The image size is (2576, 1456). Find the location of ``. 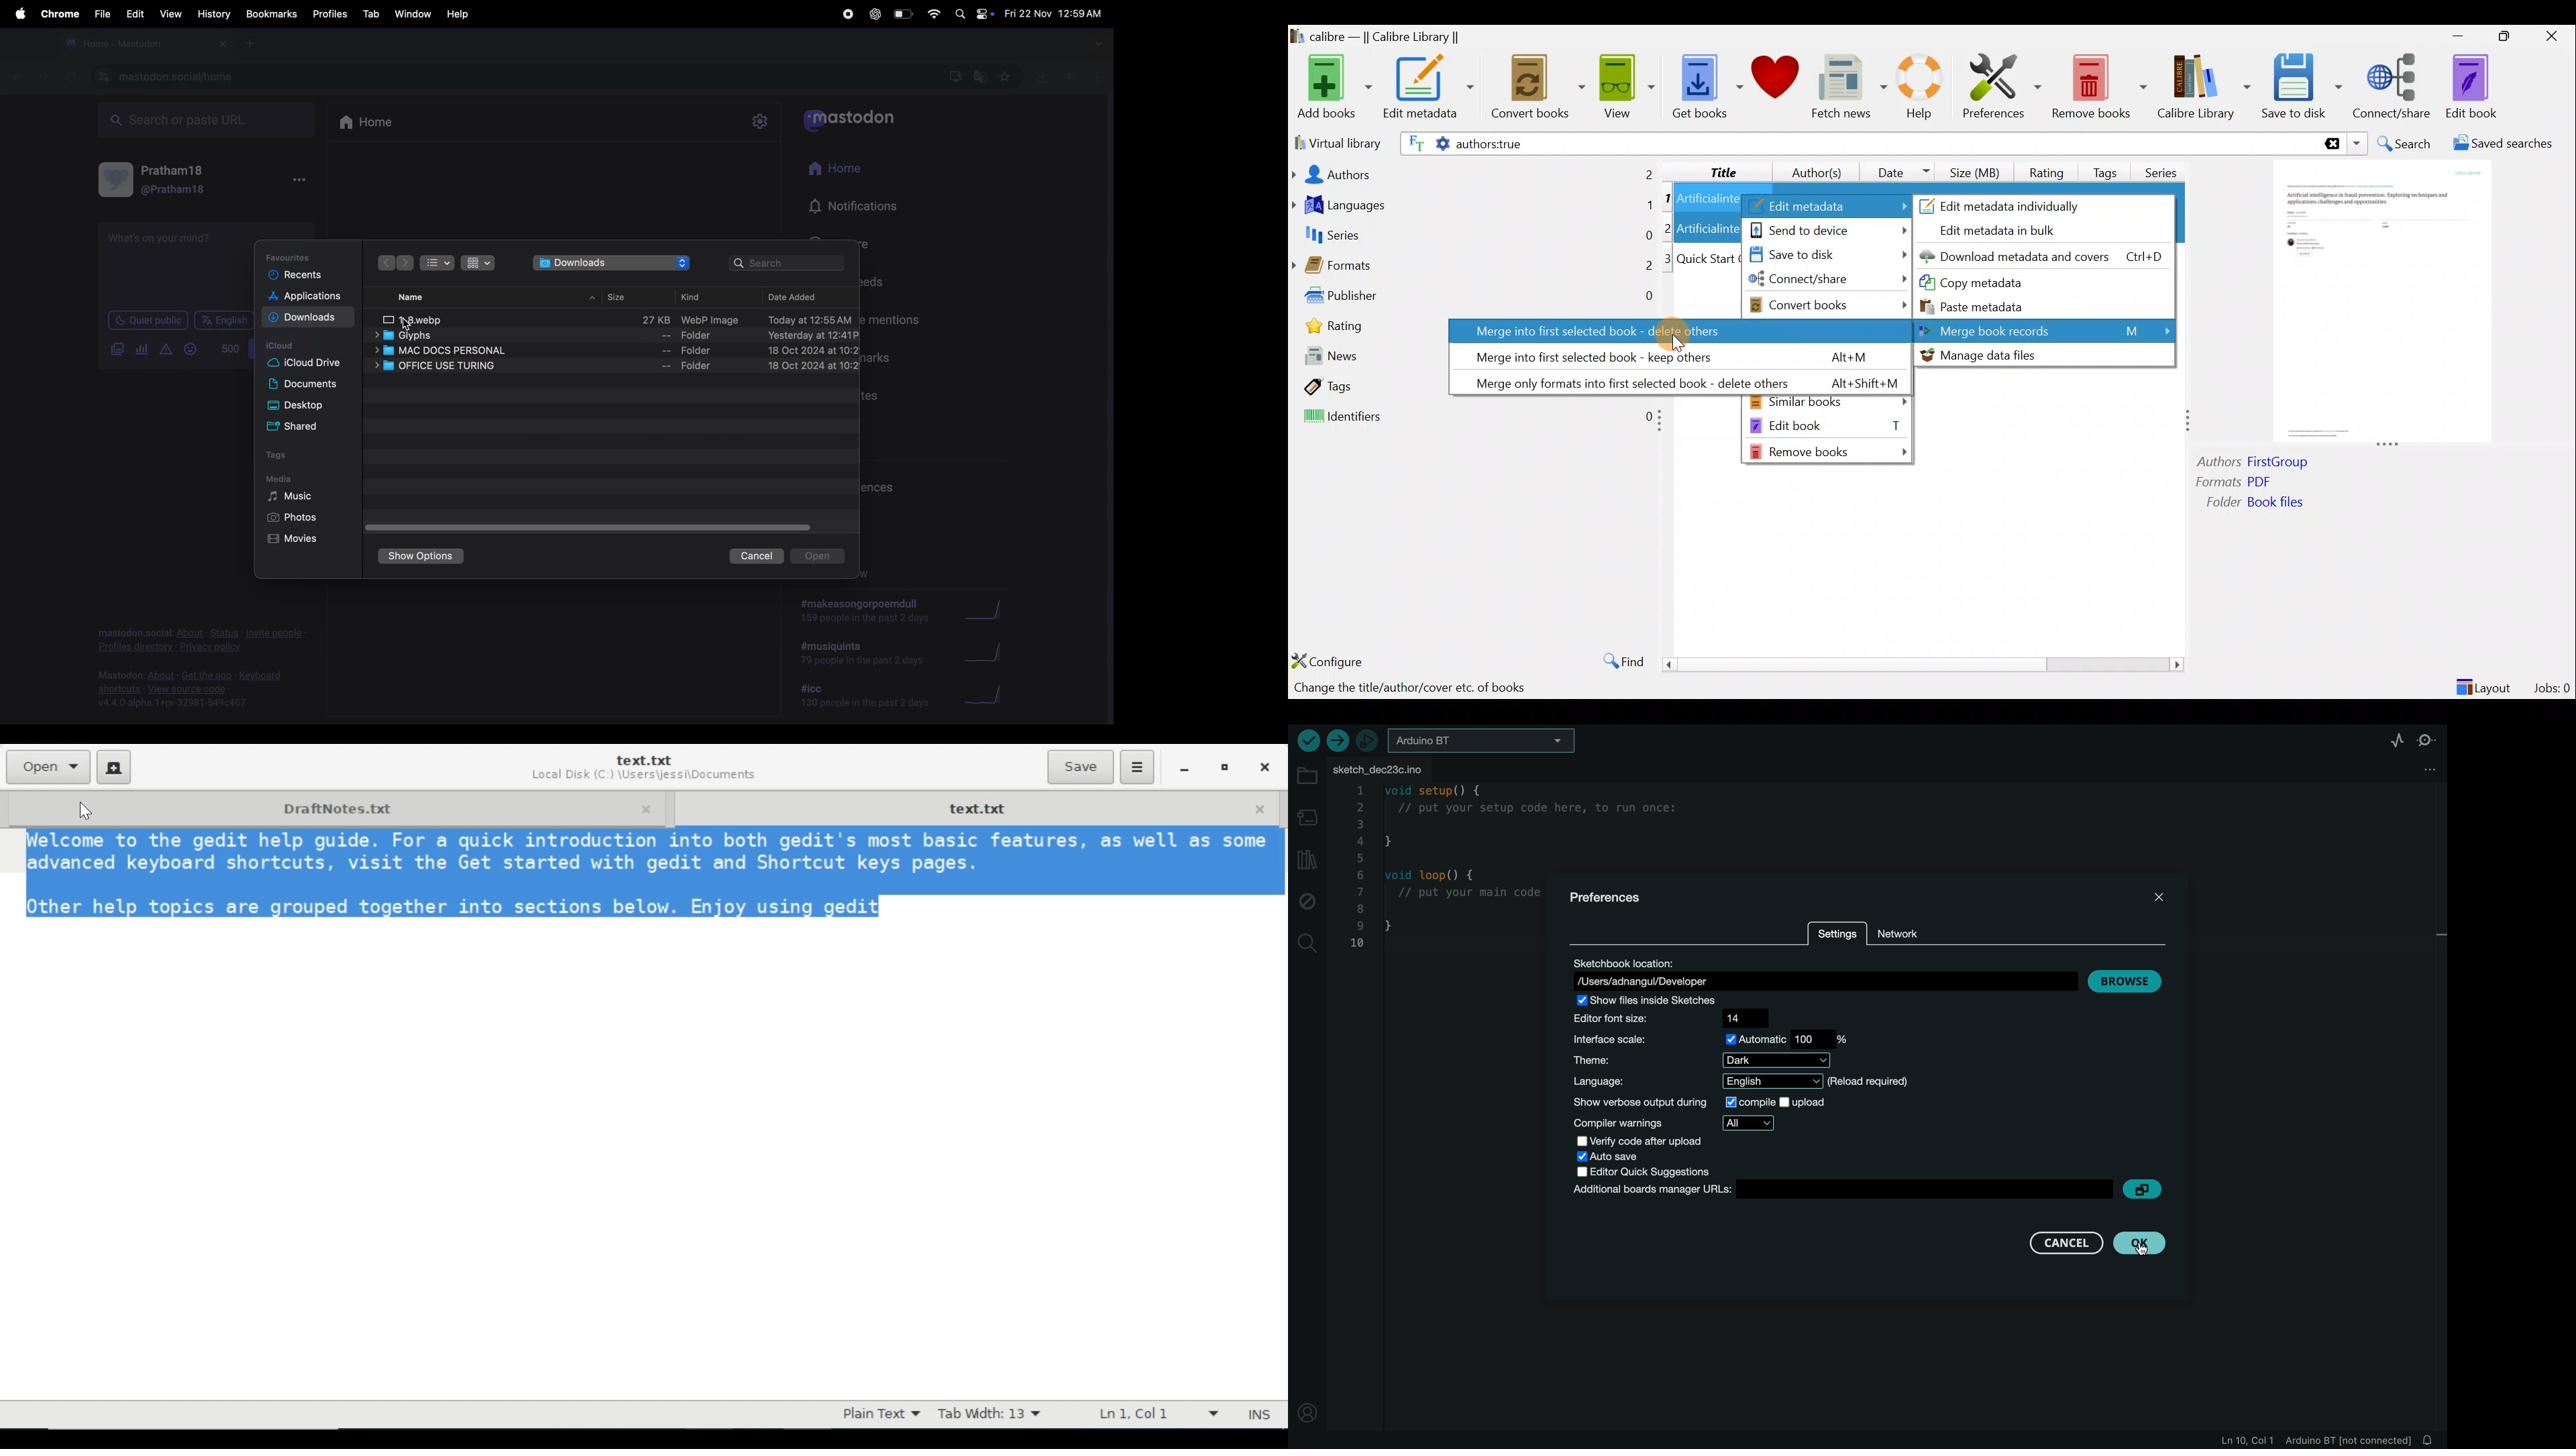

 is located at coordinates (328, 16).